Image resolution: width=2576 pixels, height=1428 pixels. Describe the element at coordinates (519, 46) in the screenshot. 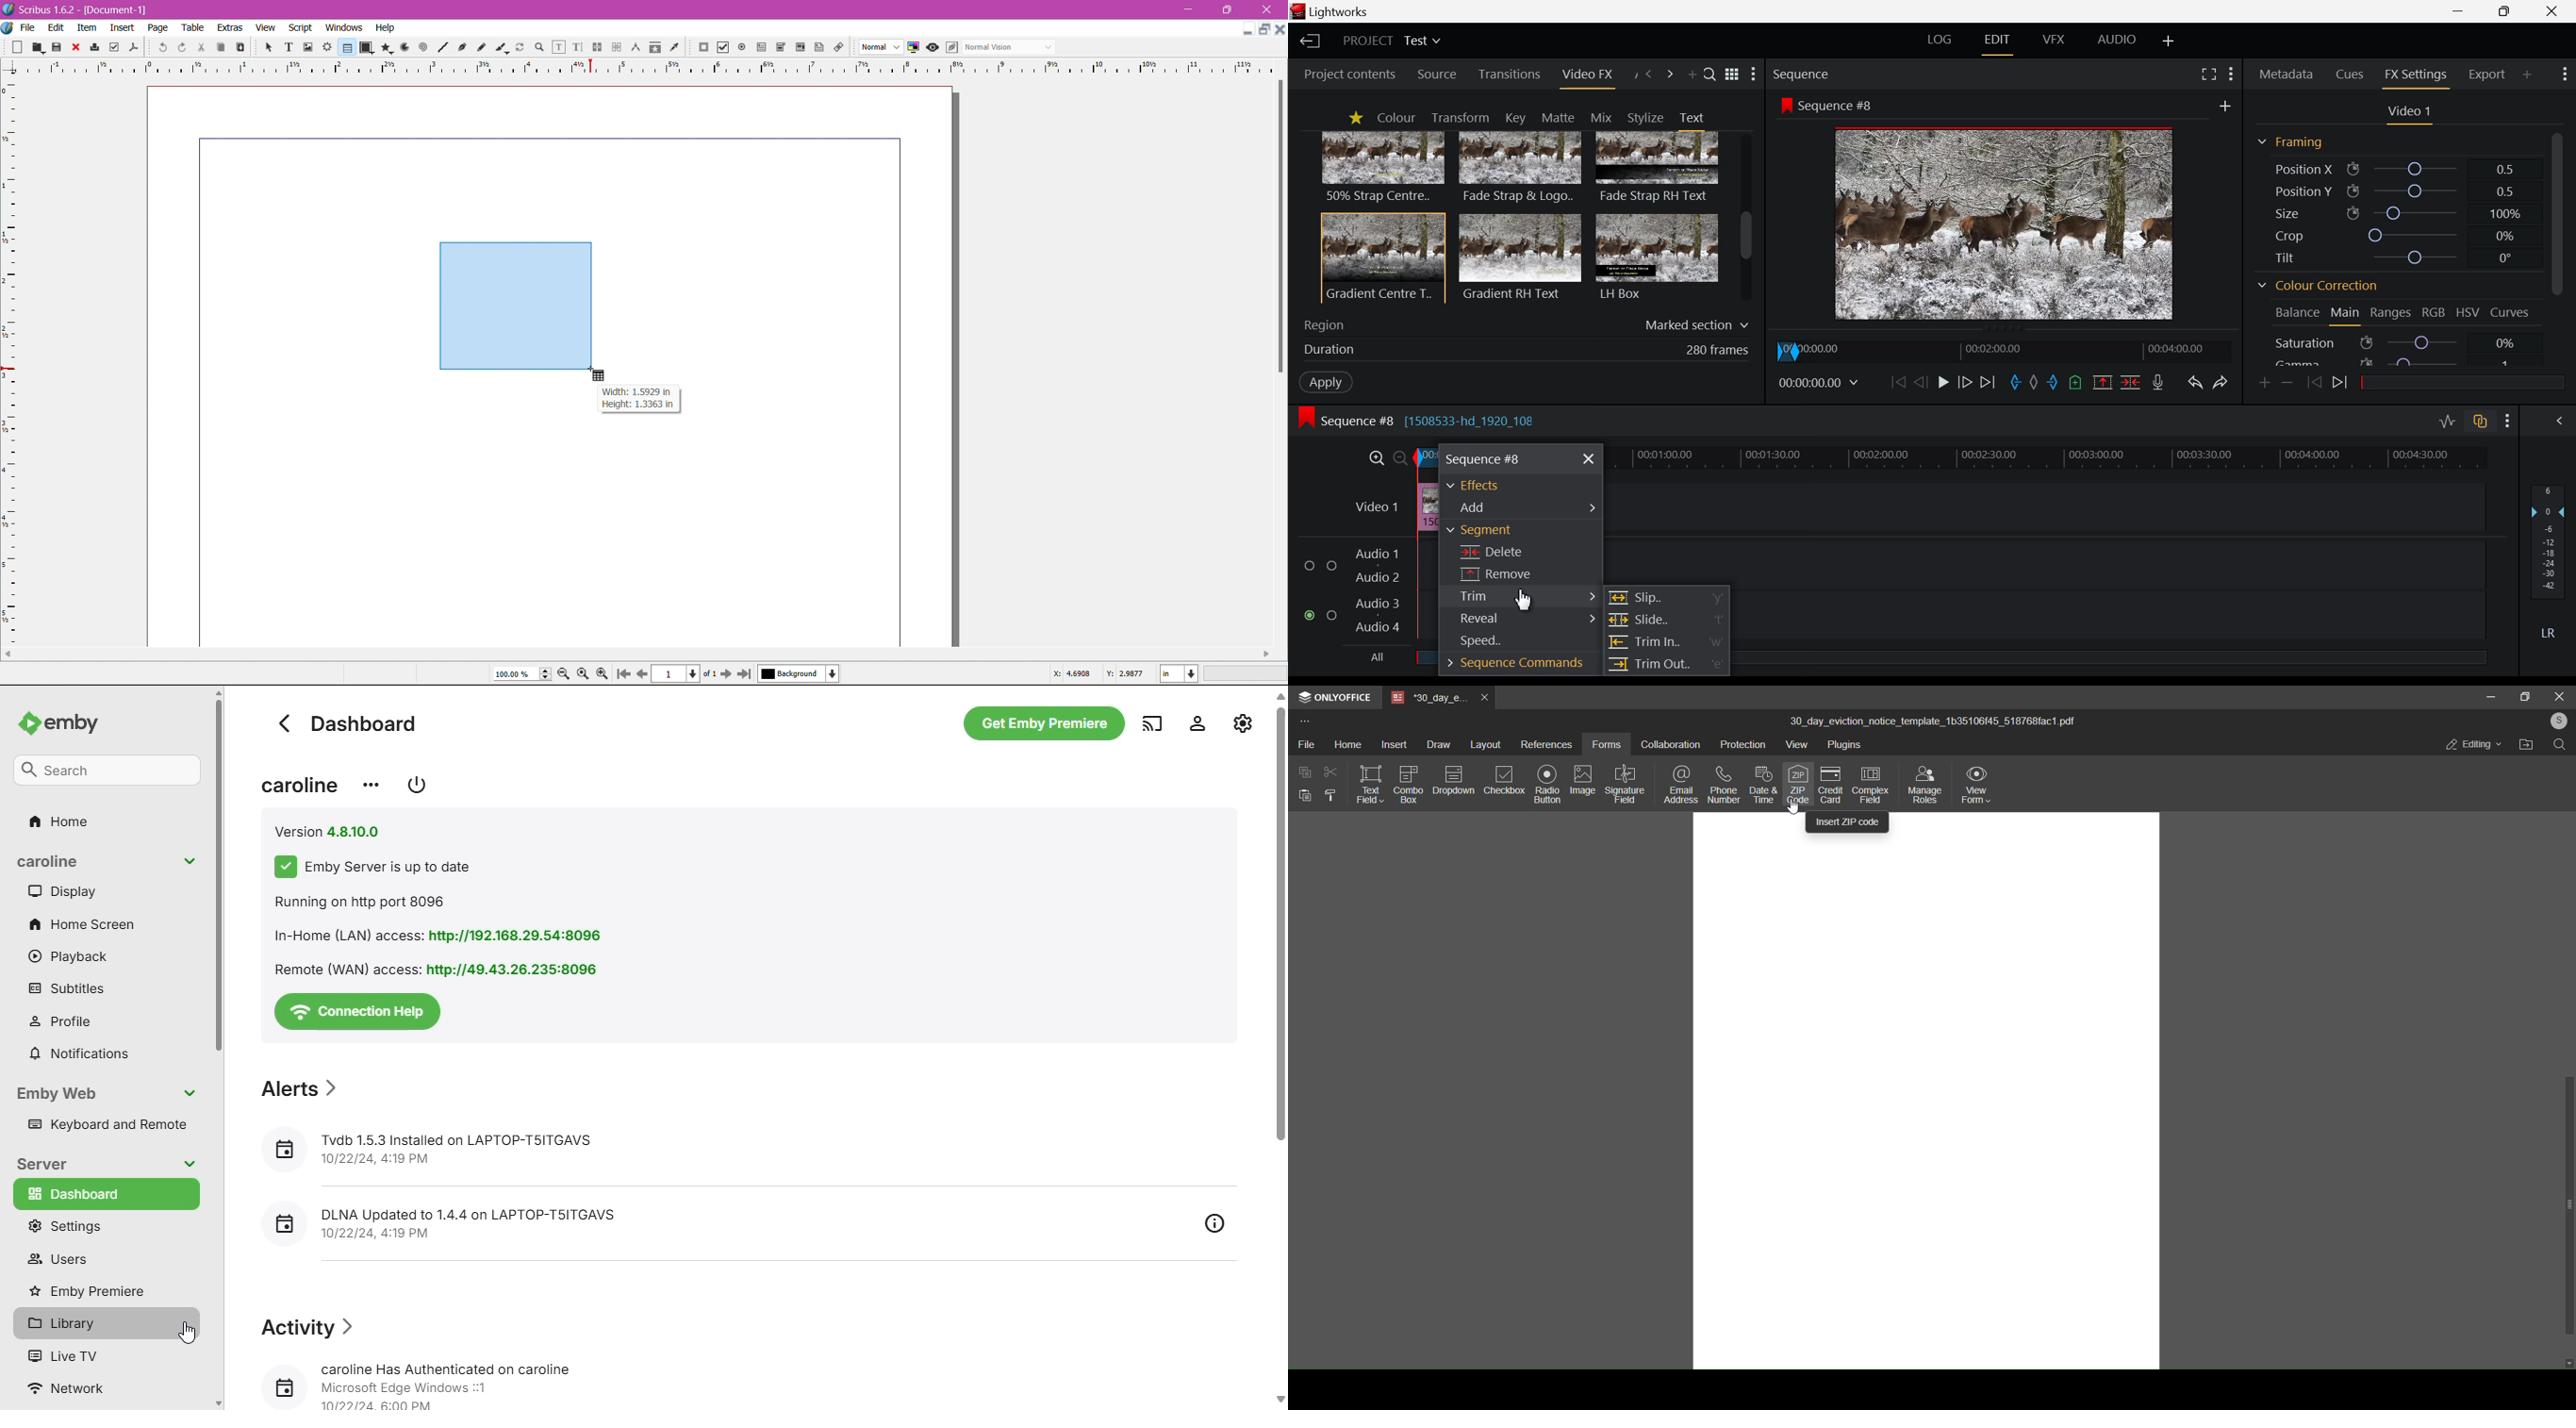

I see `Rotate Them` at that location.